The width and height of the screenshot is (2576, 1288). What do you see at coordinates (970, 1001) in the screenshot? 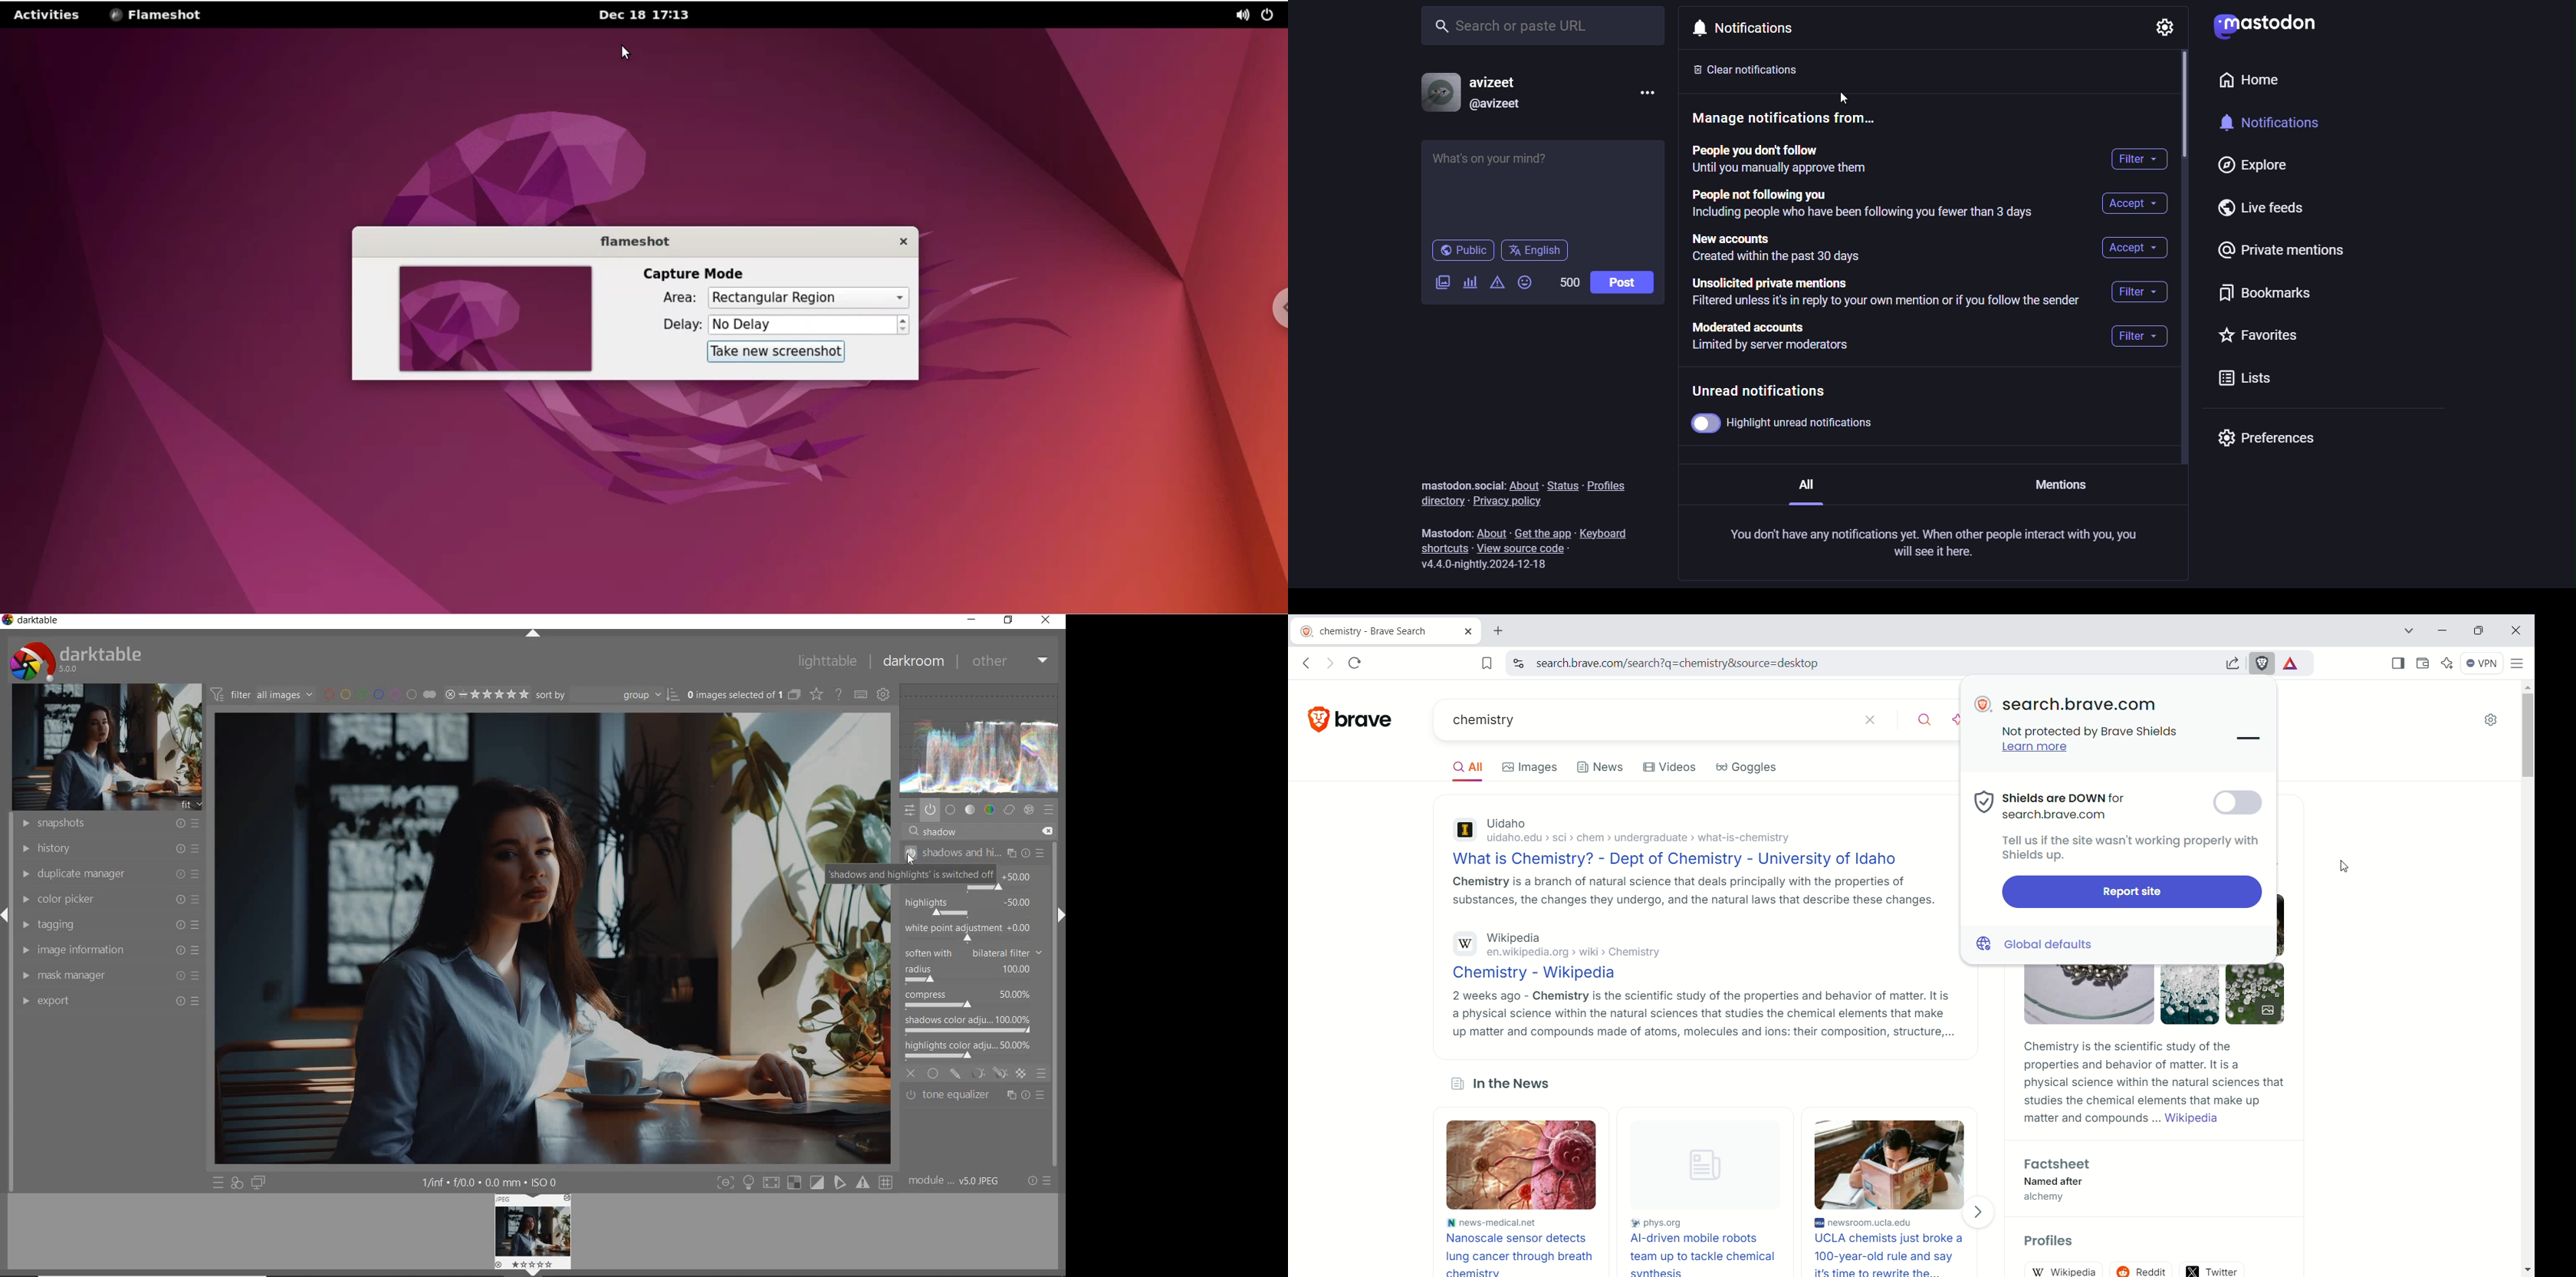
I see `compress` at bounding box center [970, 1001].